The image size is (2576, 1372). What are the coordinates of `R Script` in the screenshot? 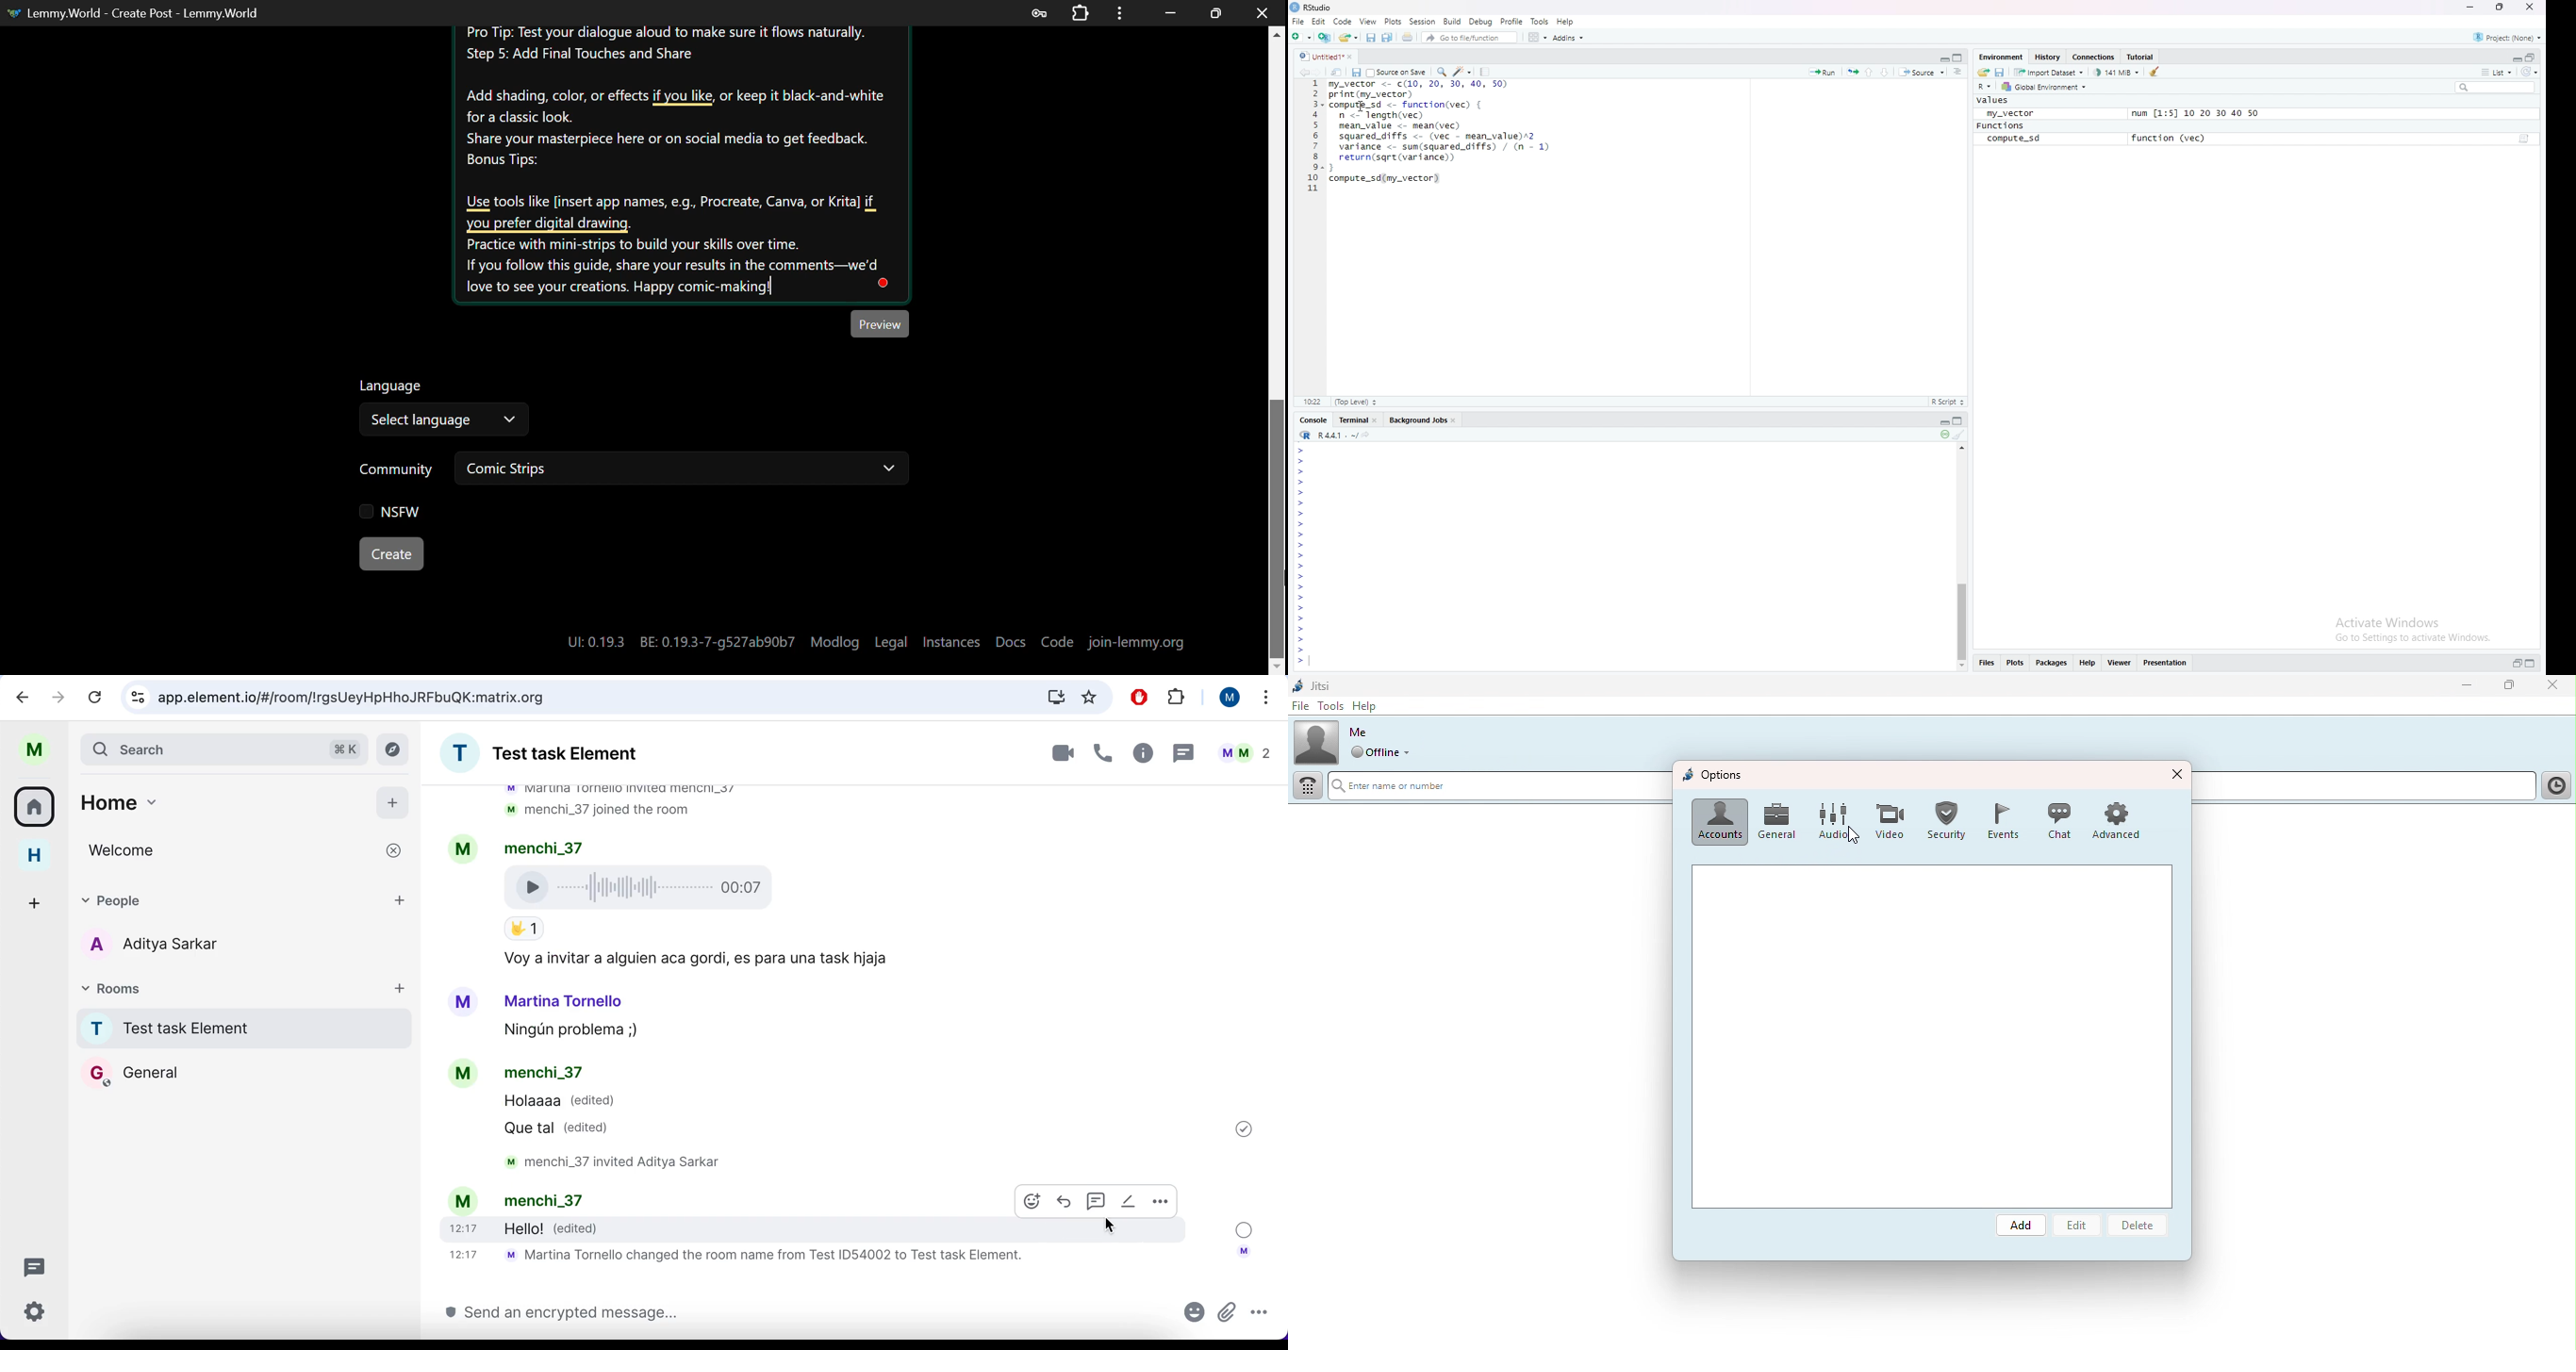 It's located at (1947, 401).